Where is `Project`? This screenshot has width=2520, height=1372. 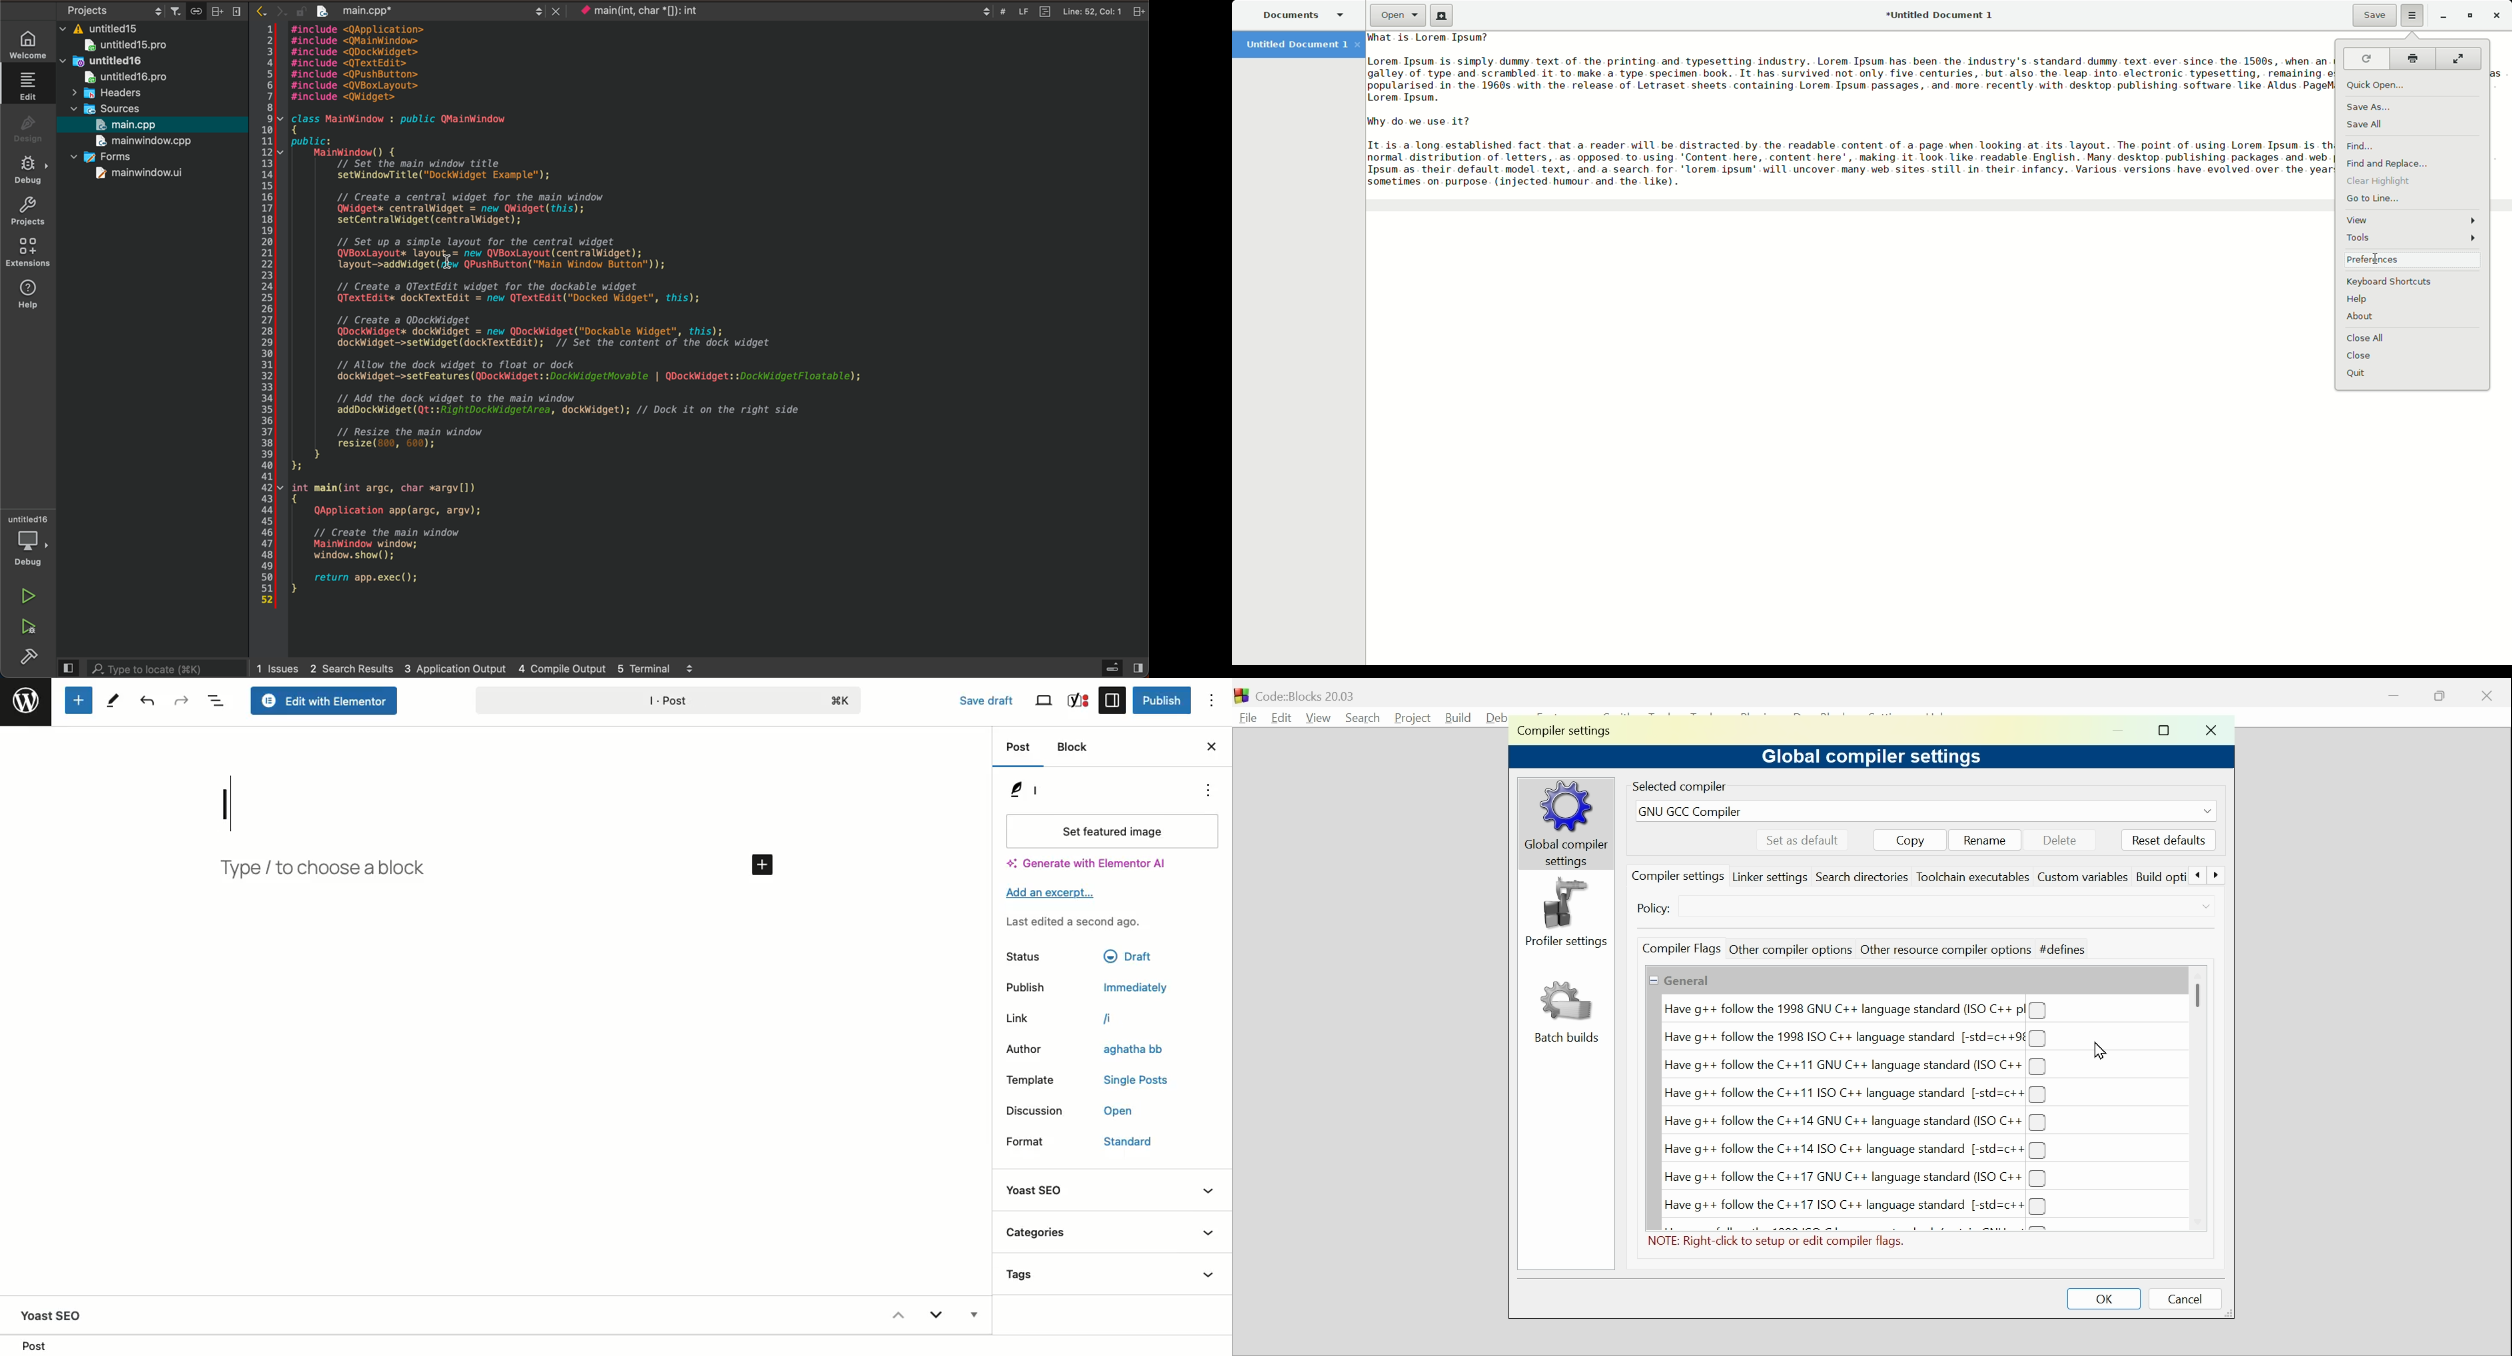
Project is located at coordinates (1411, 717).